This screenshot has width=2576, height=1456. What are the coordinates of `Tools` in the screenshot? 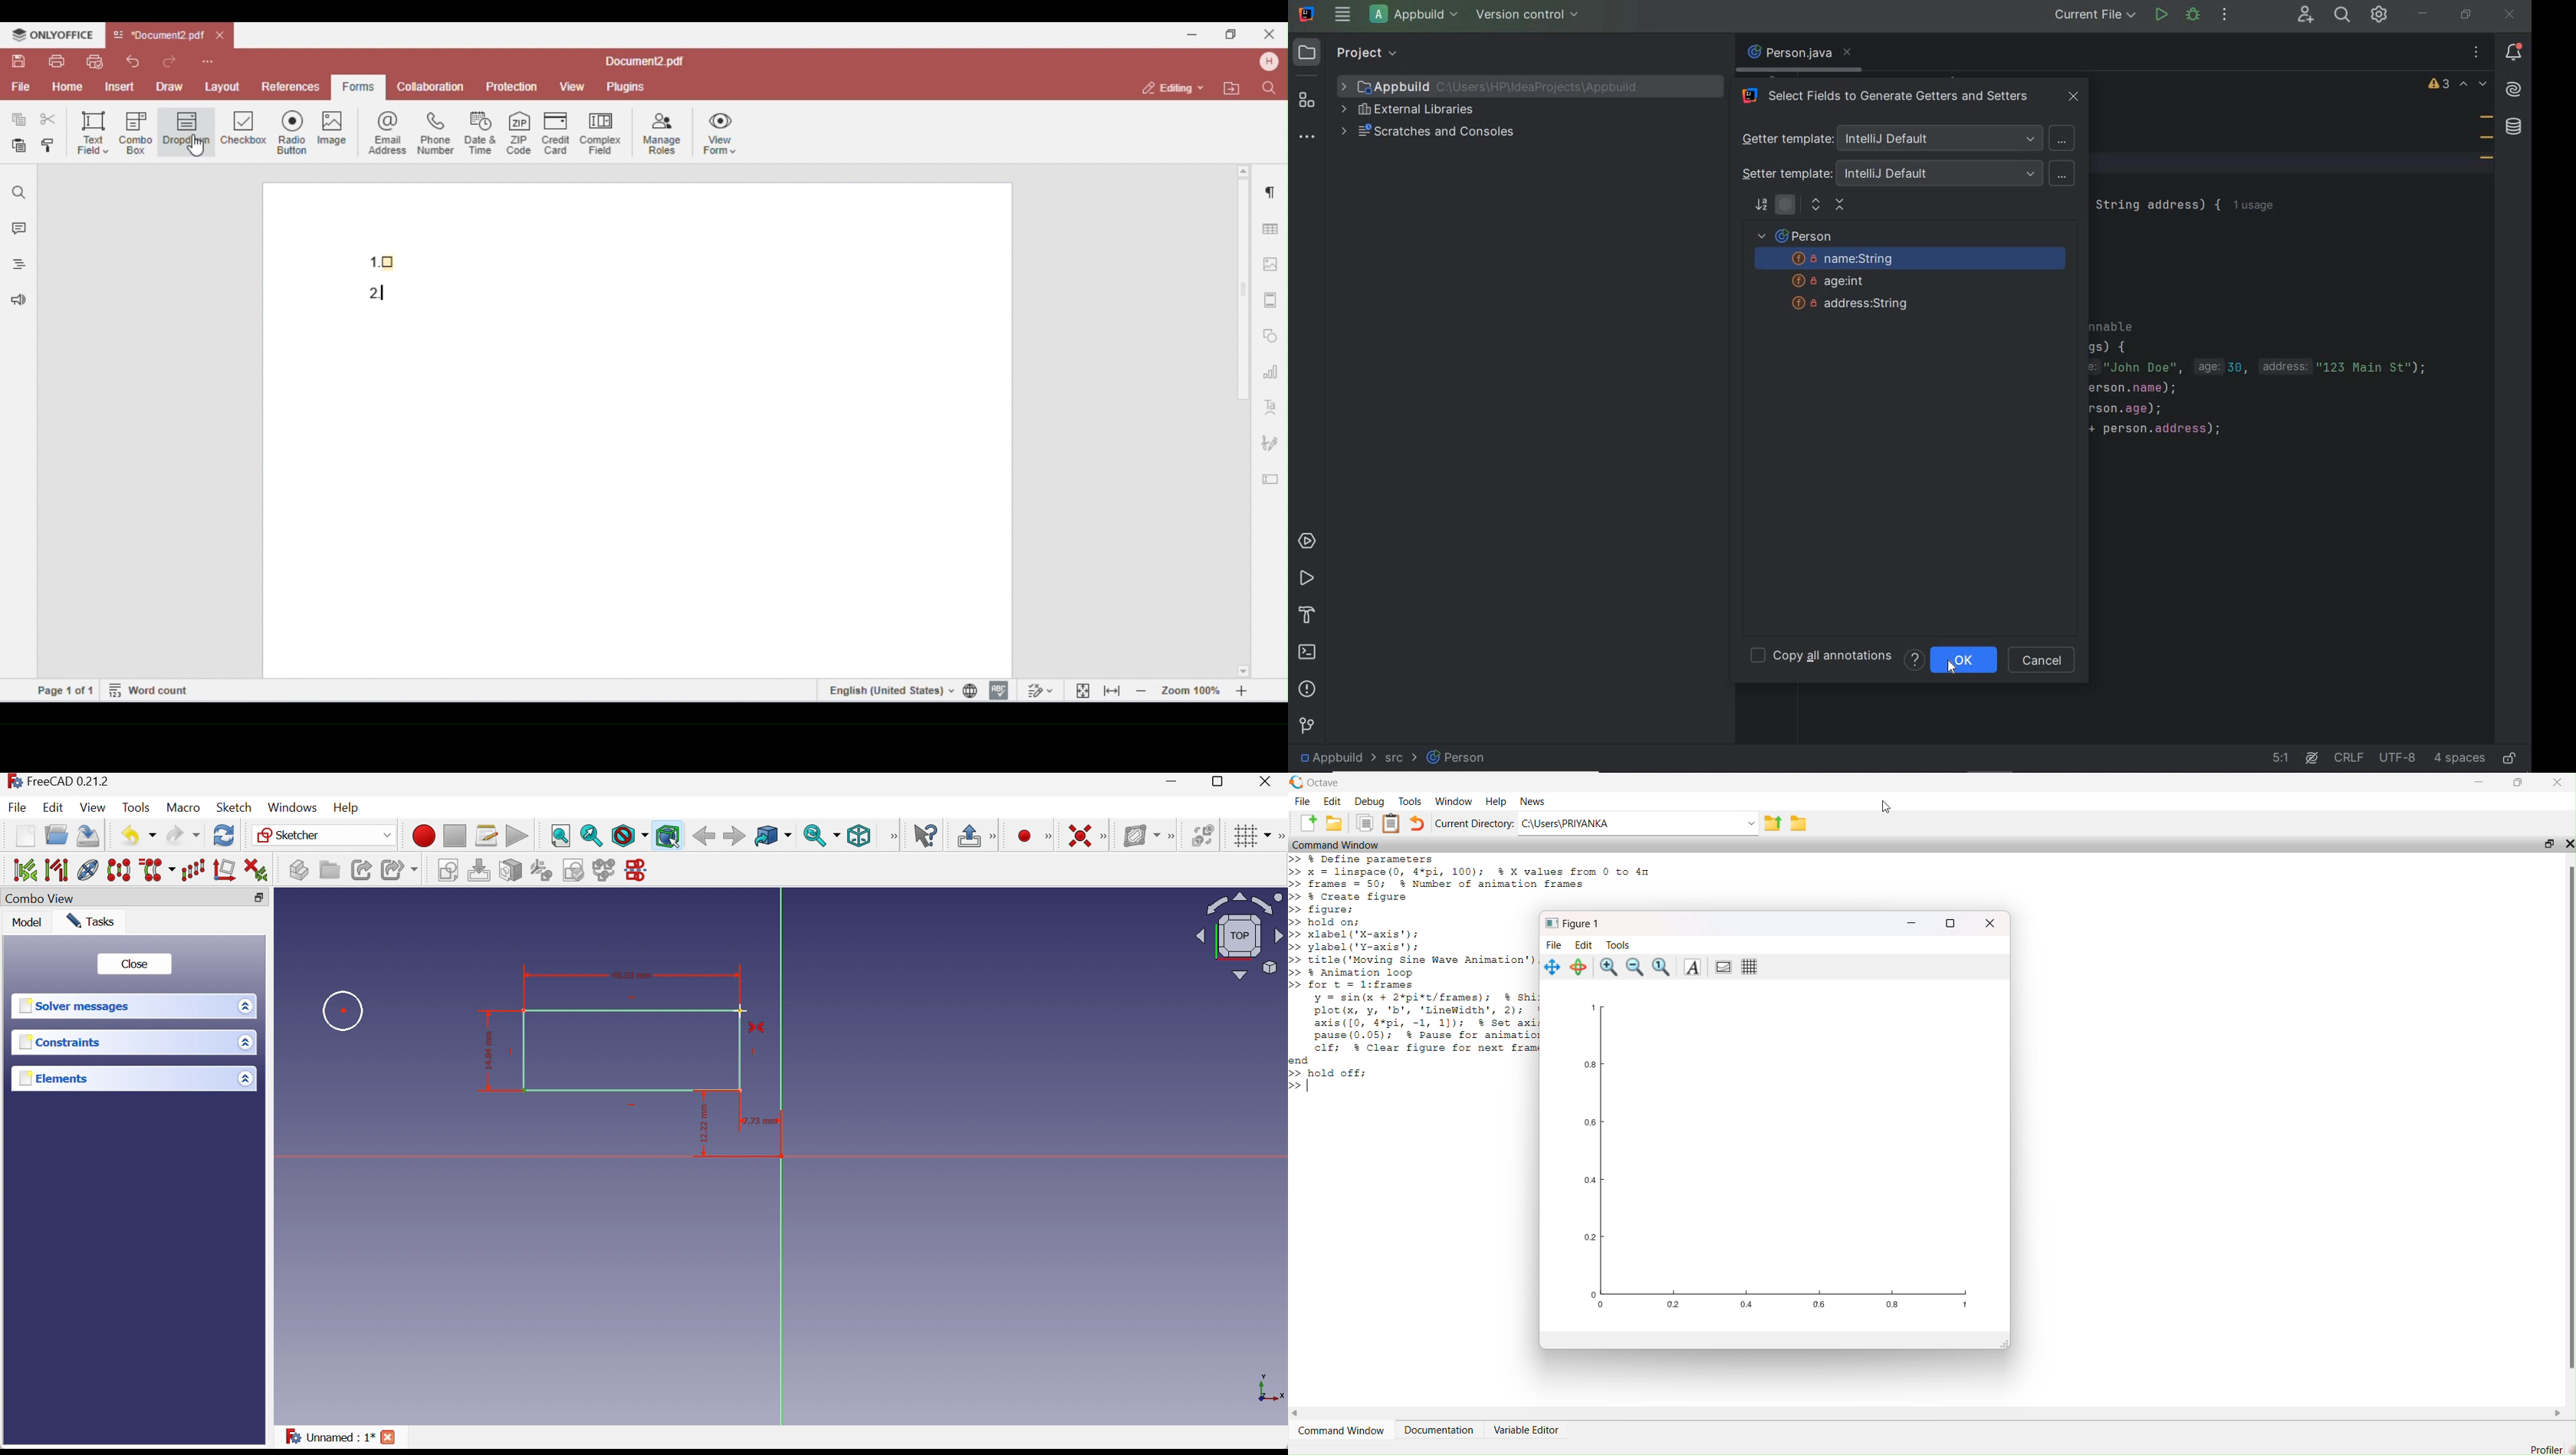 It's located at (137, 808).